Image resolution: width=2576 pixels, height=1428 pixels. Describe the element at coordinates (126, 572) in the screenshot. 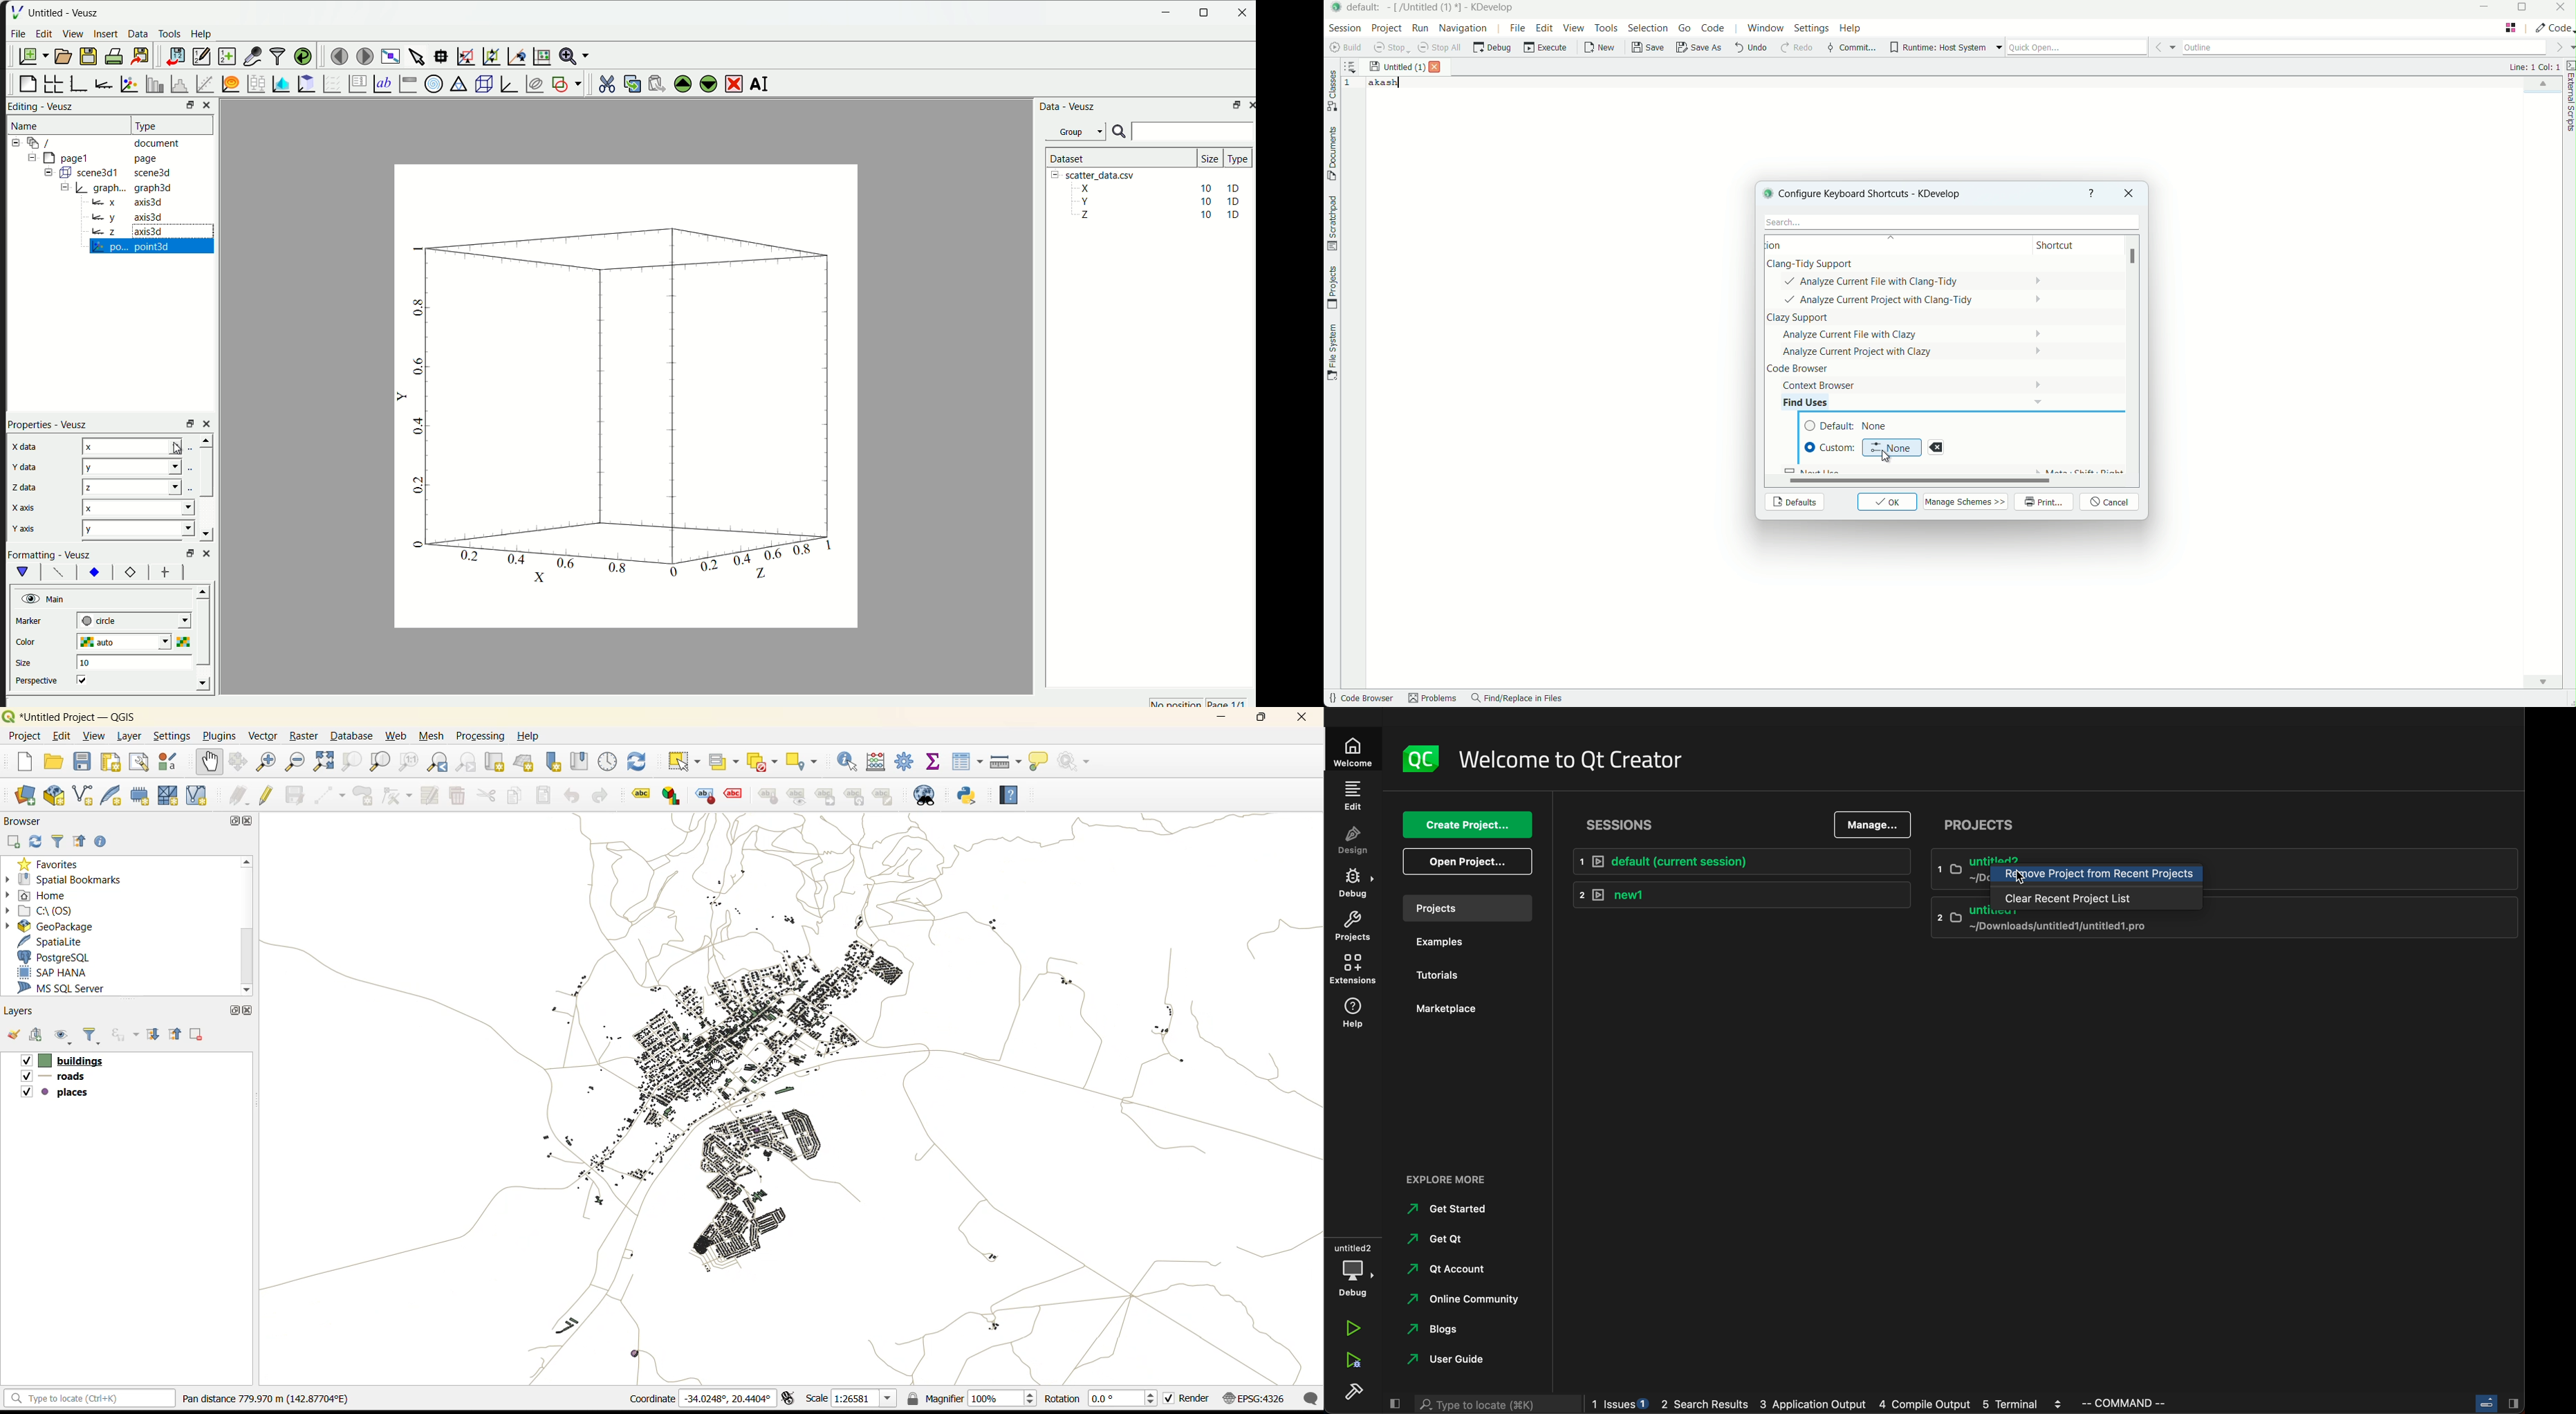

I see `12` at that location.